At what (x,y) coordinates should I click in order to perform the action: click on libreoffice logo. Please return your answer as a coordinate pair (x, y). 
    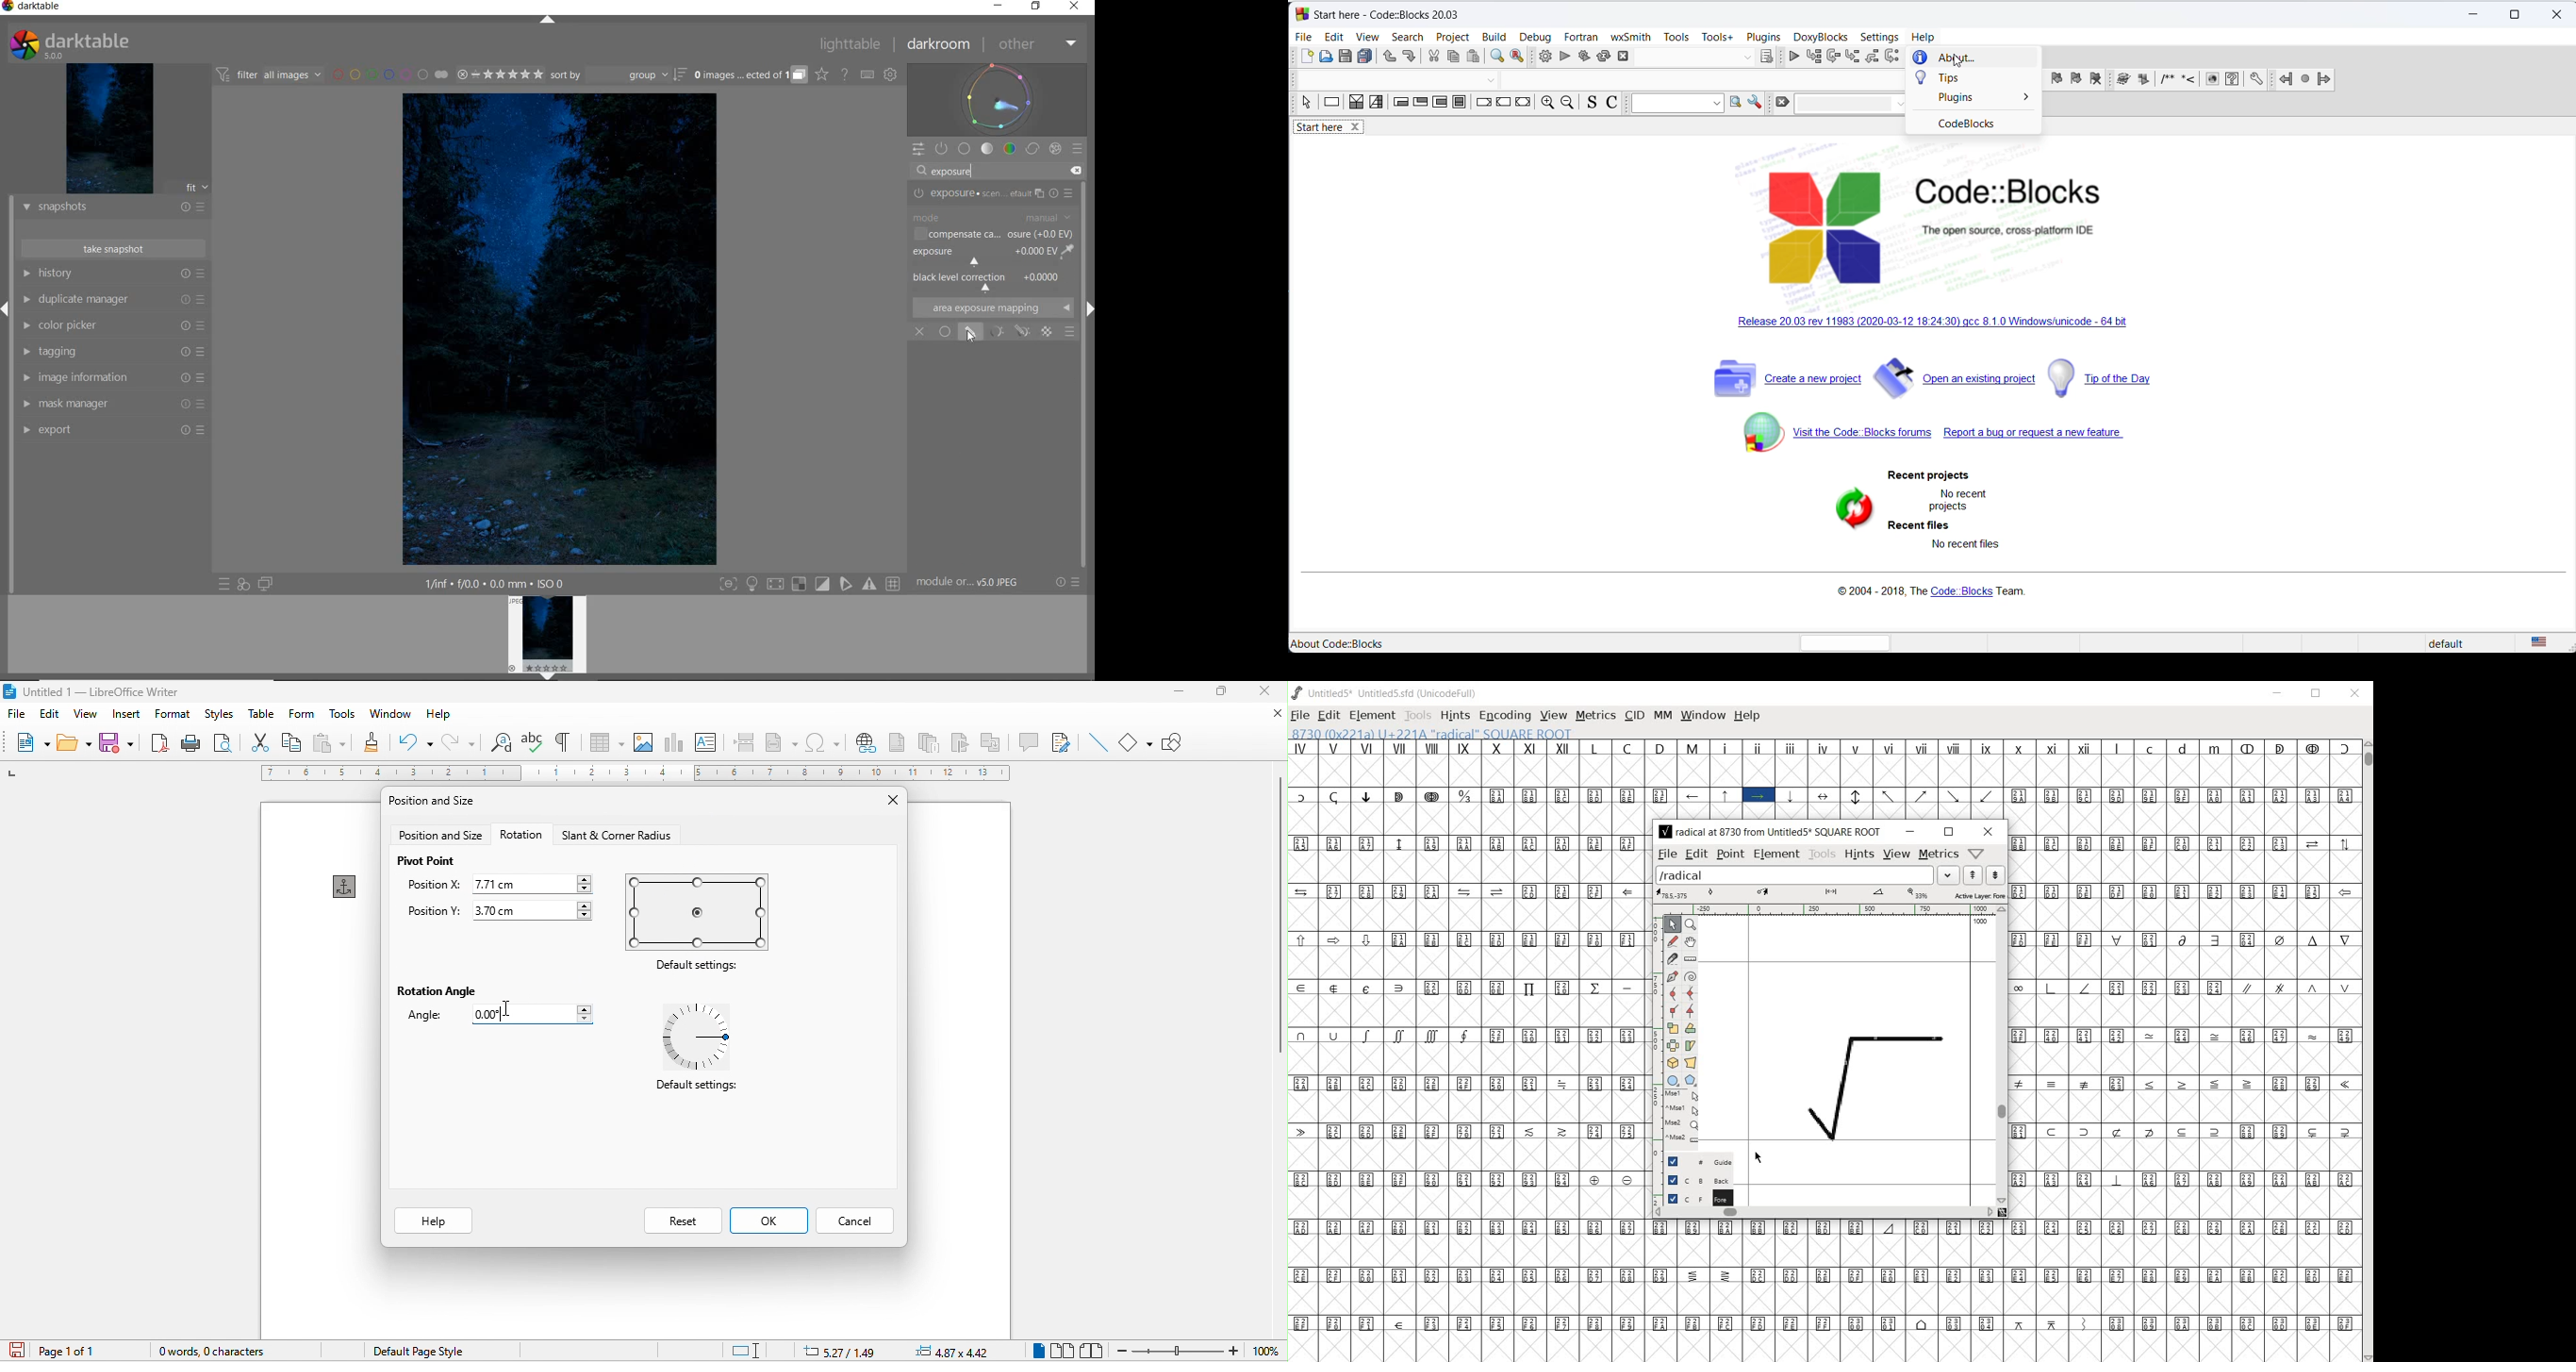
    Looking at the image, I should click on (9, 691).